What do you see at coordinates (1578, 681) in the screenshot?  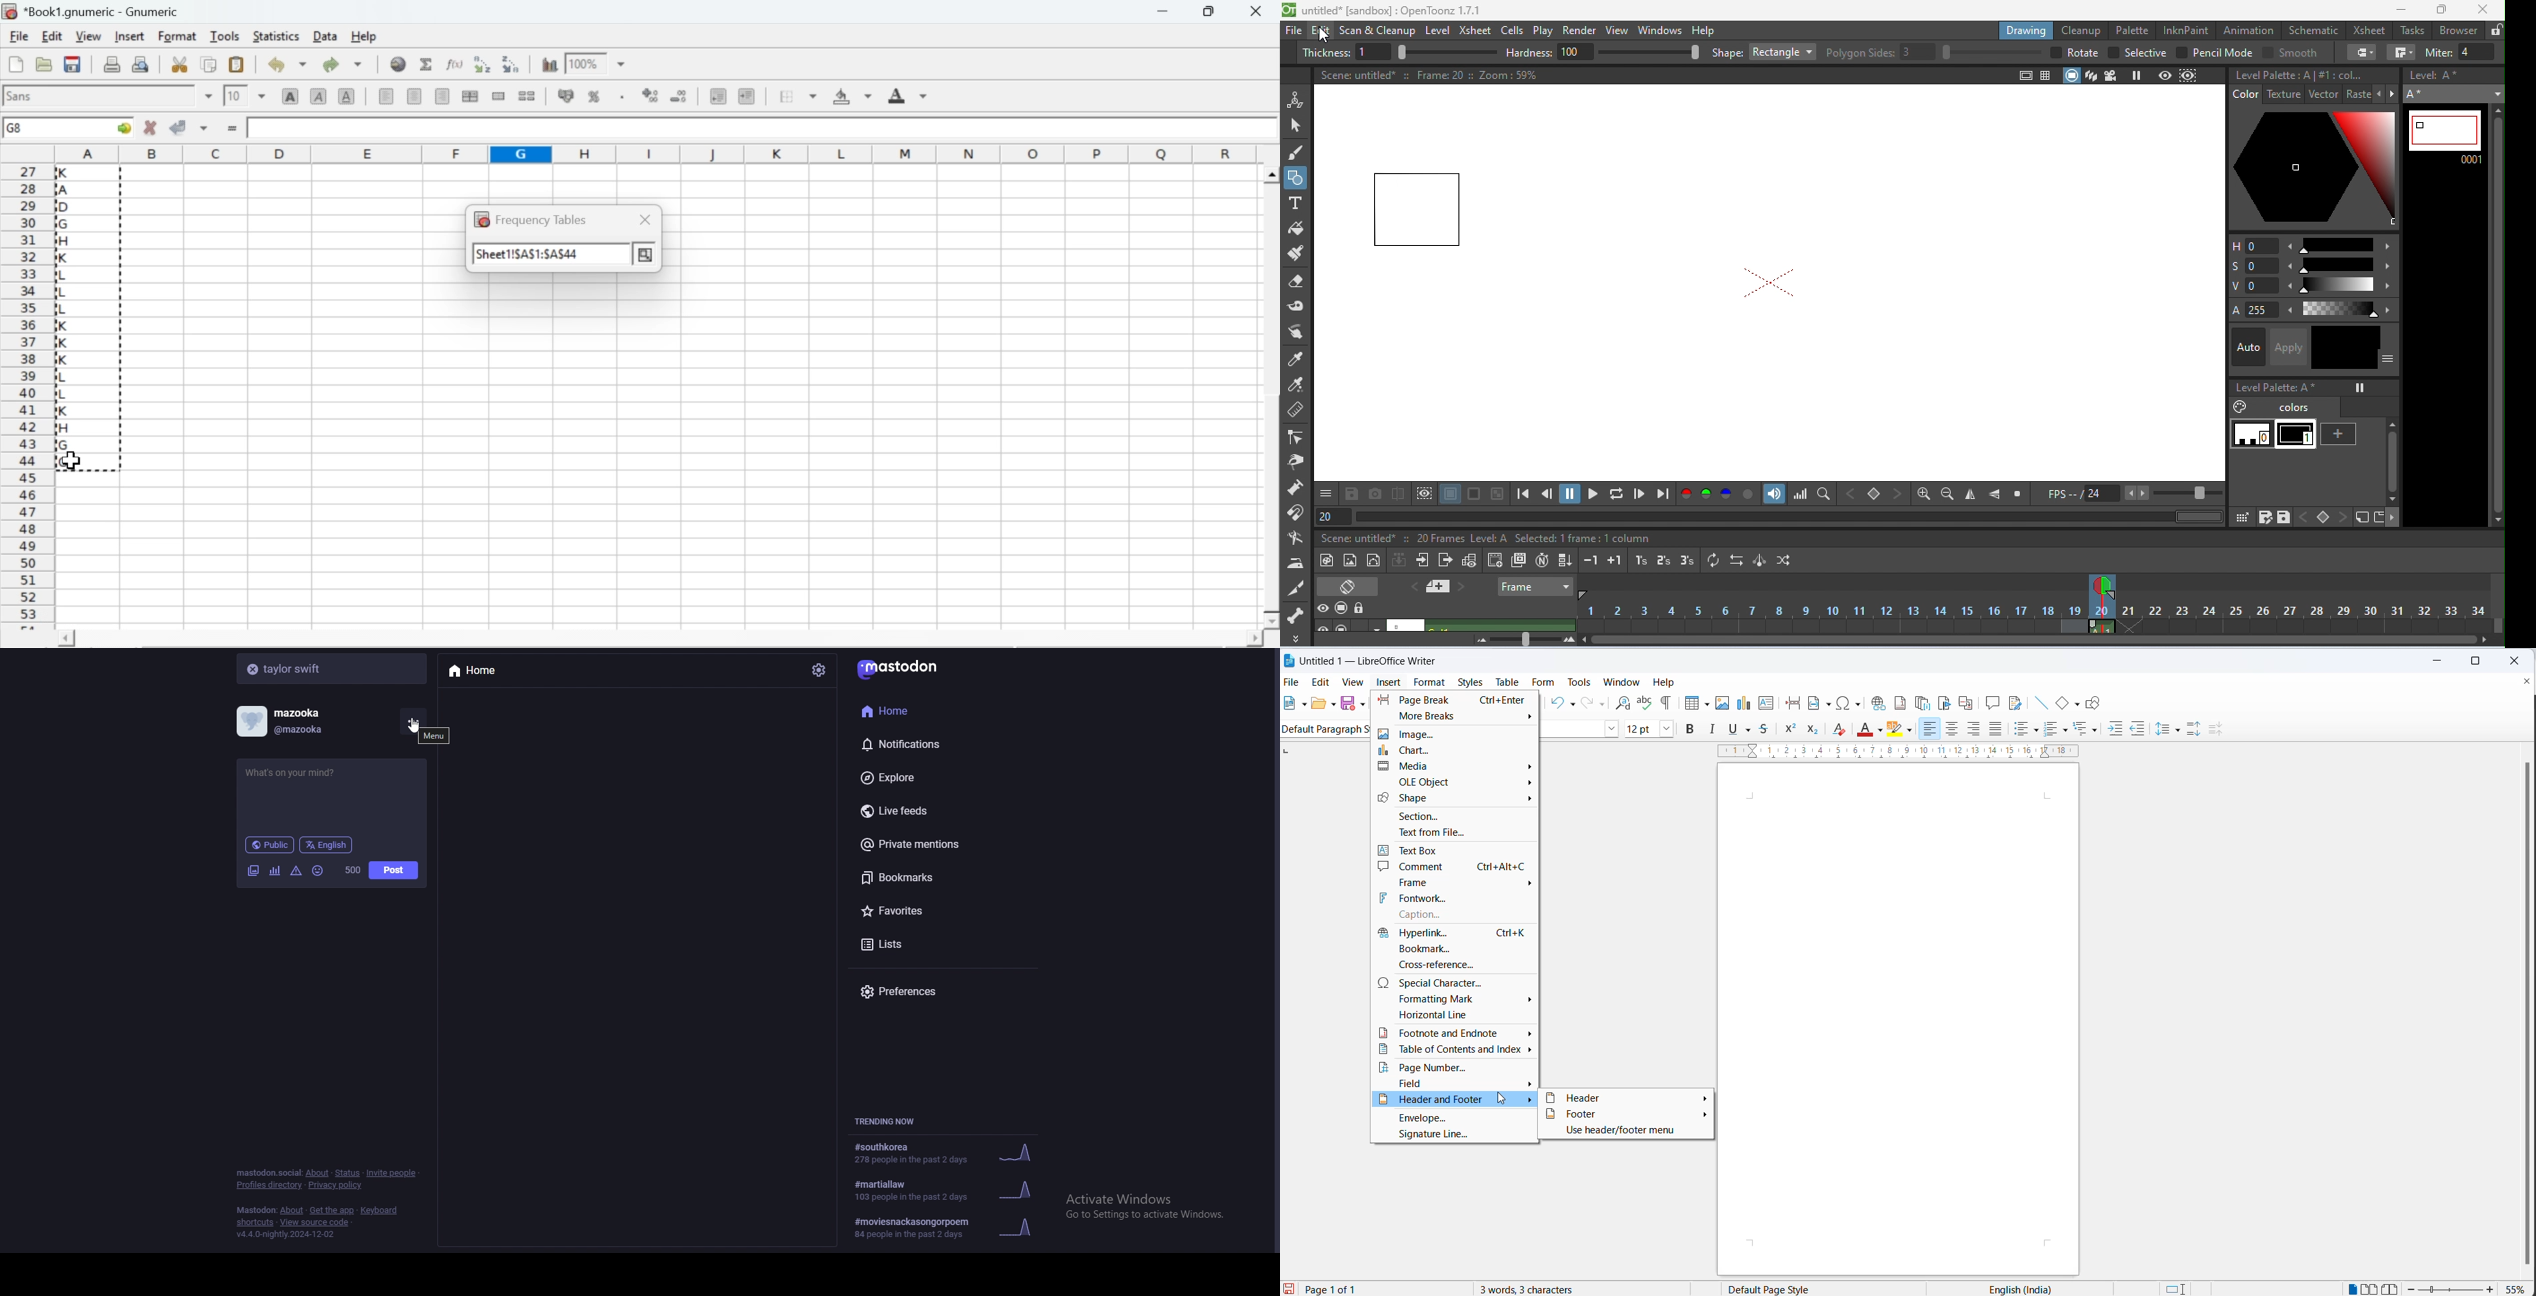 I see `tools` at bounding box center [1578, 681].